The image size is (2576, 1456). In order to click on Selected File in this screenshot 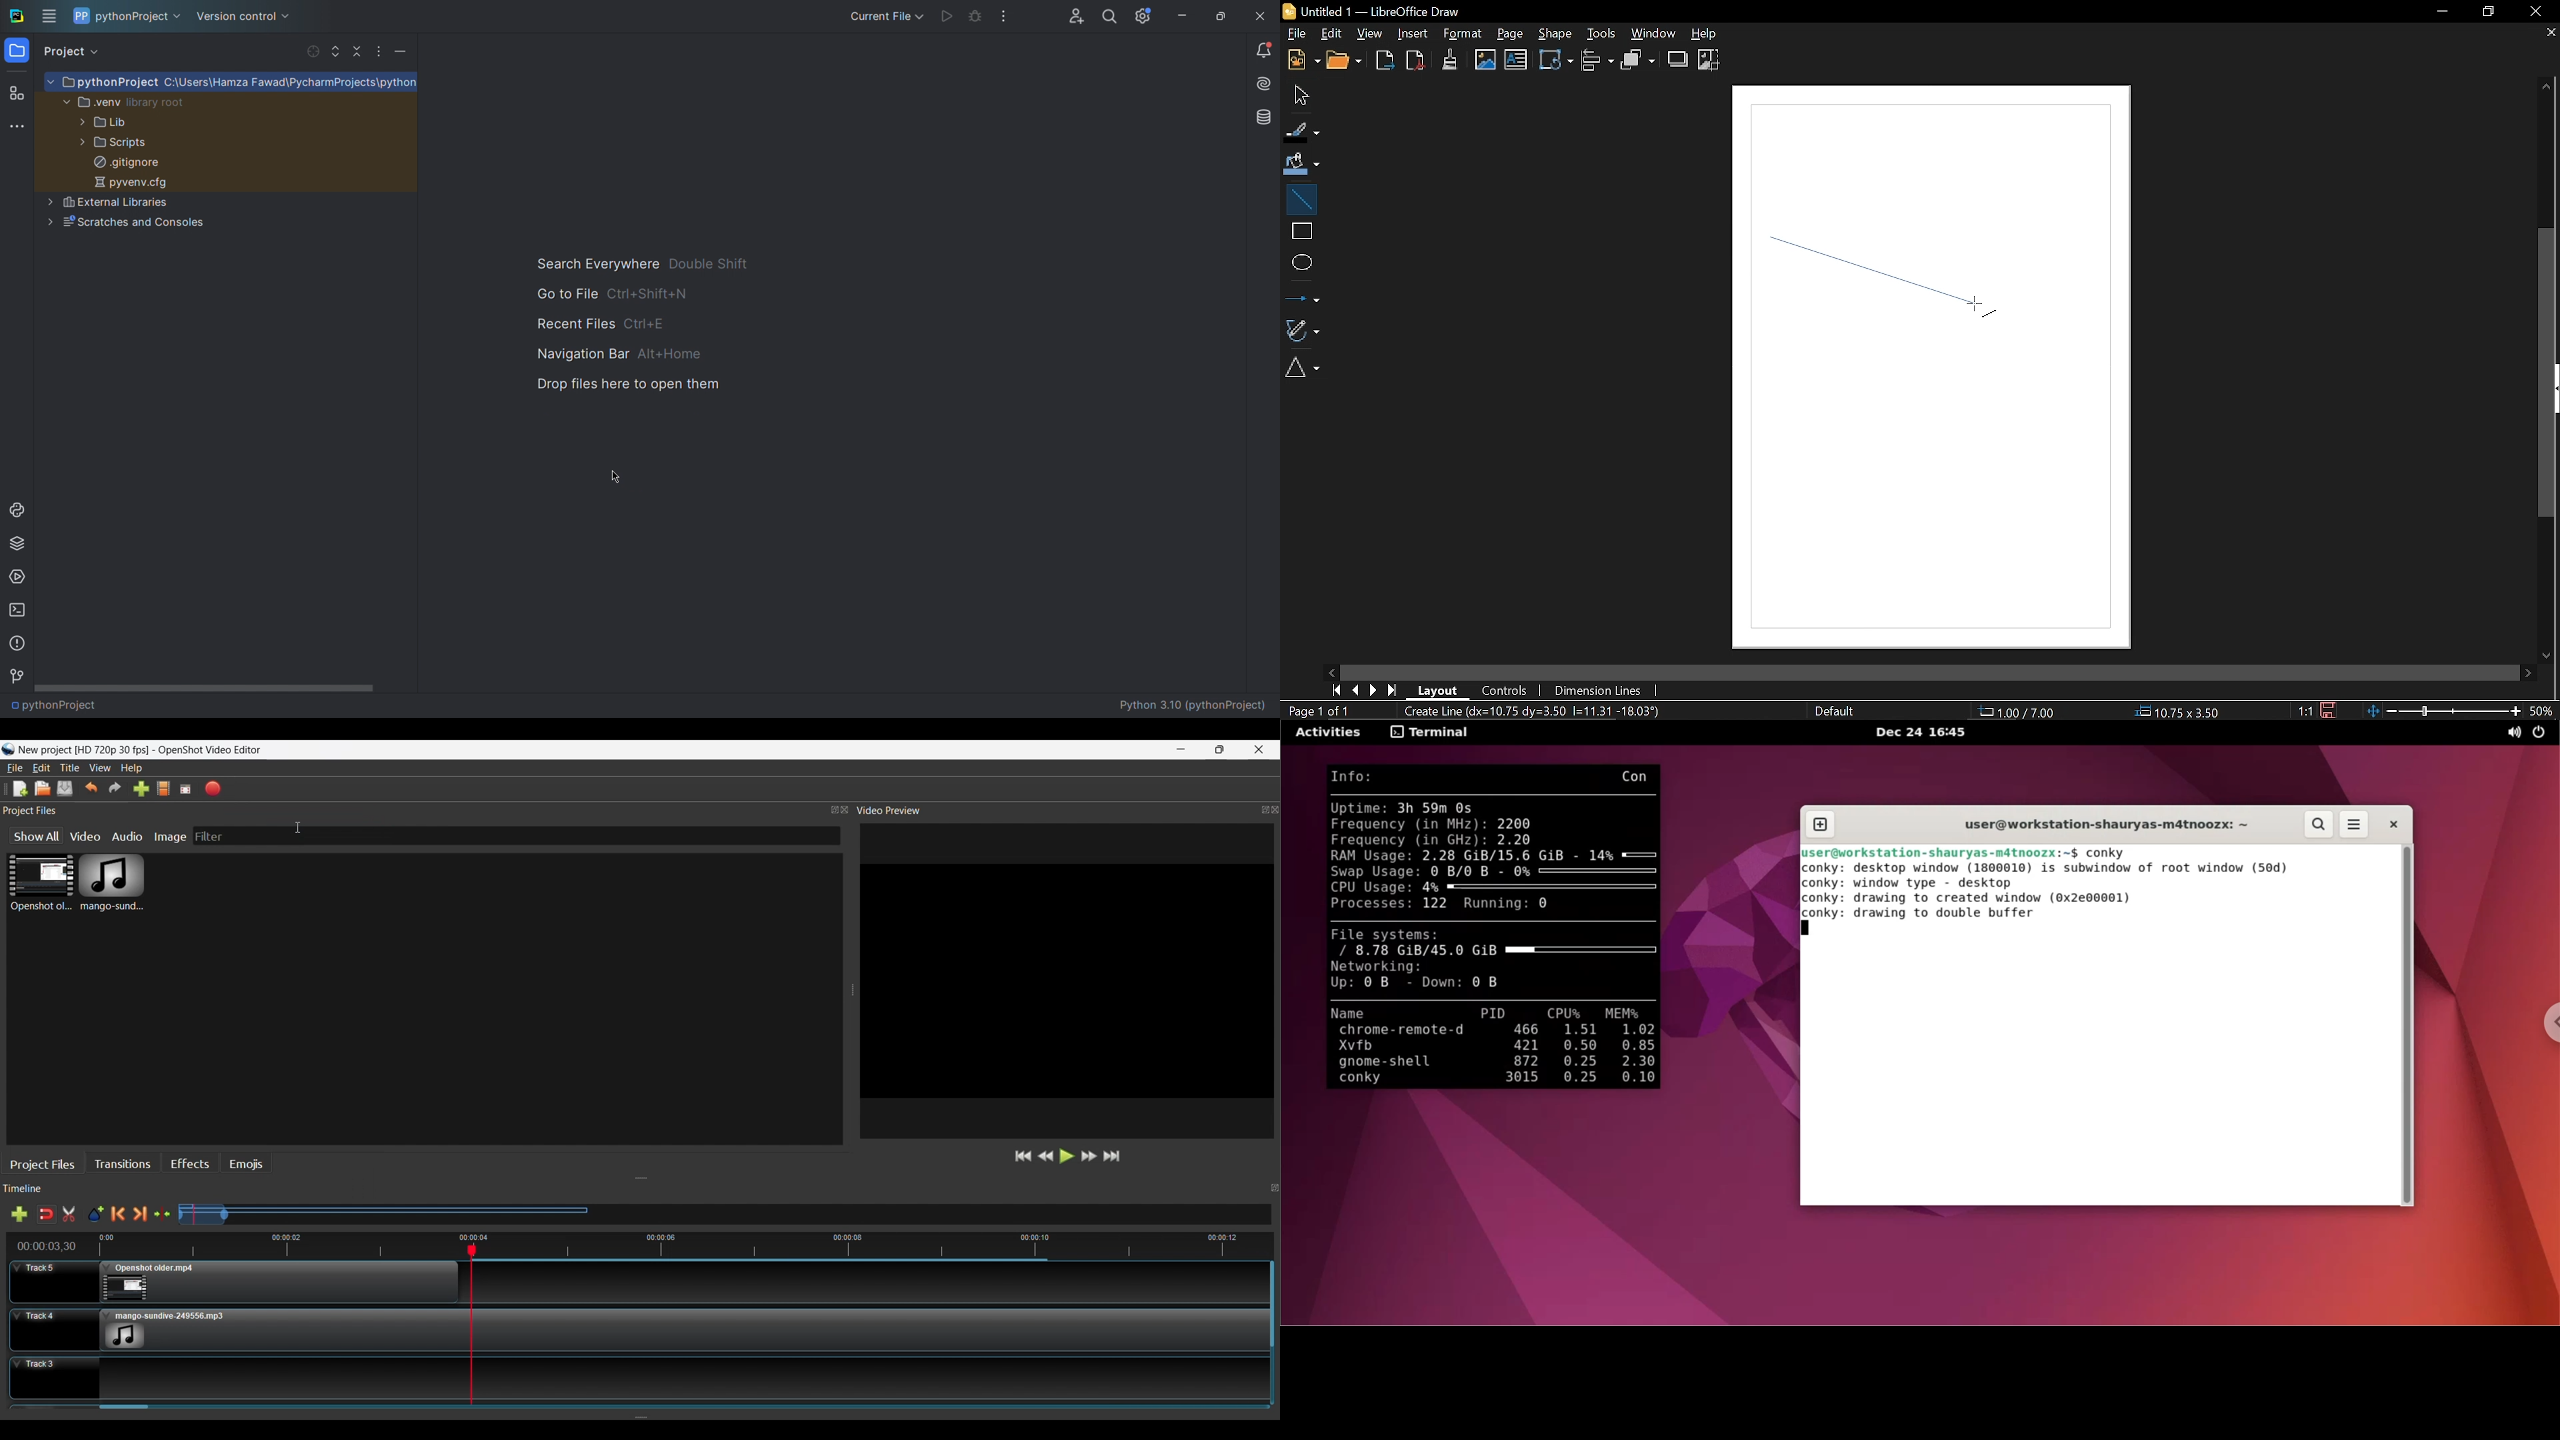, I will do `click(383, 1209)`.